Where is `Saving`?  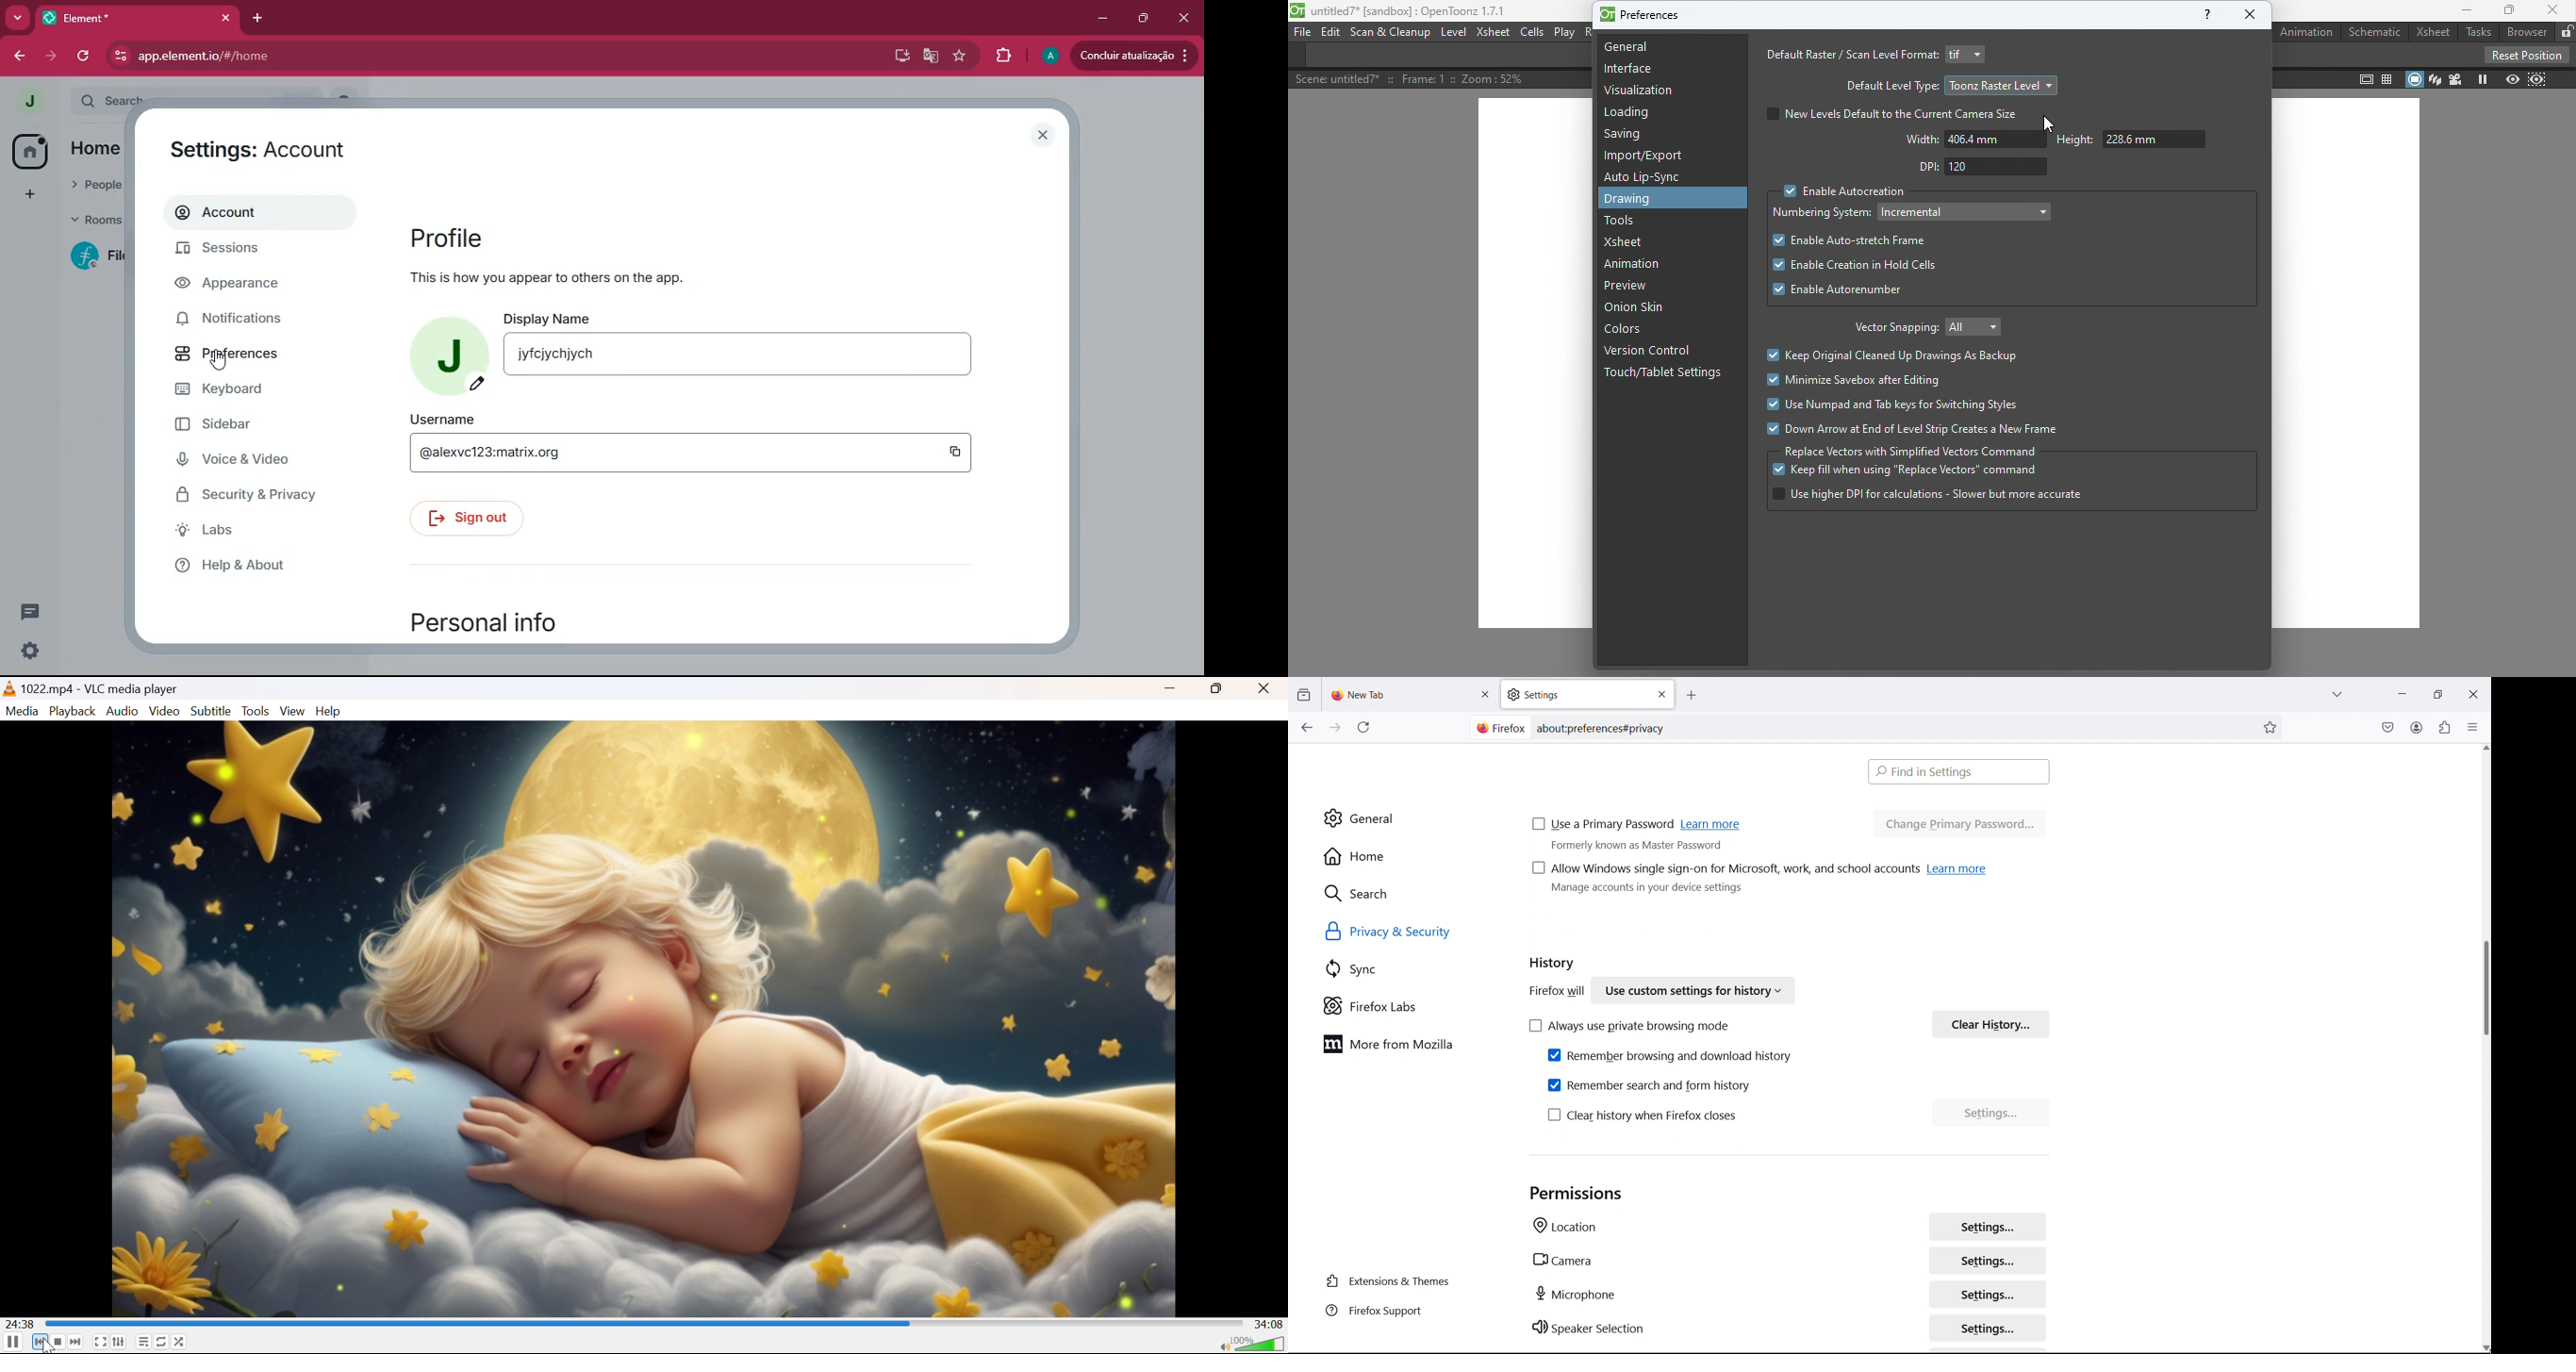
Saving is located at coordinates (1626, 136).